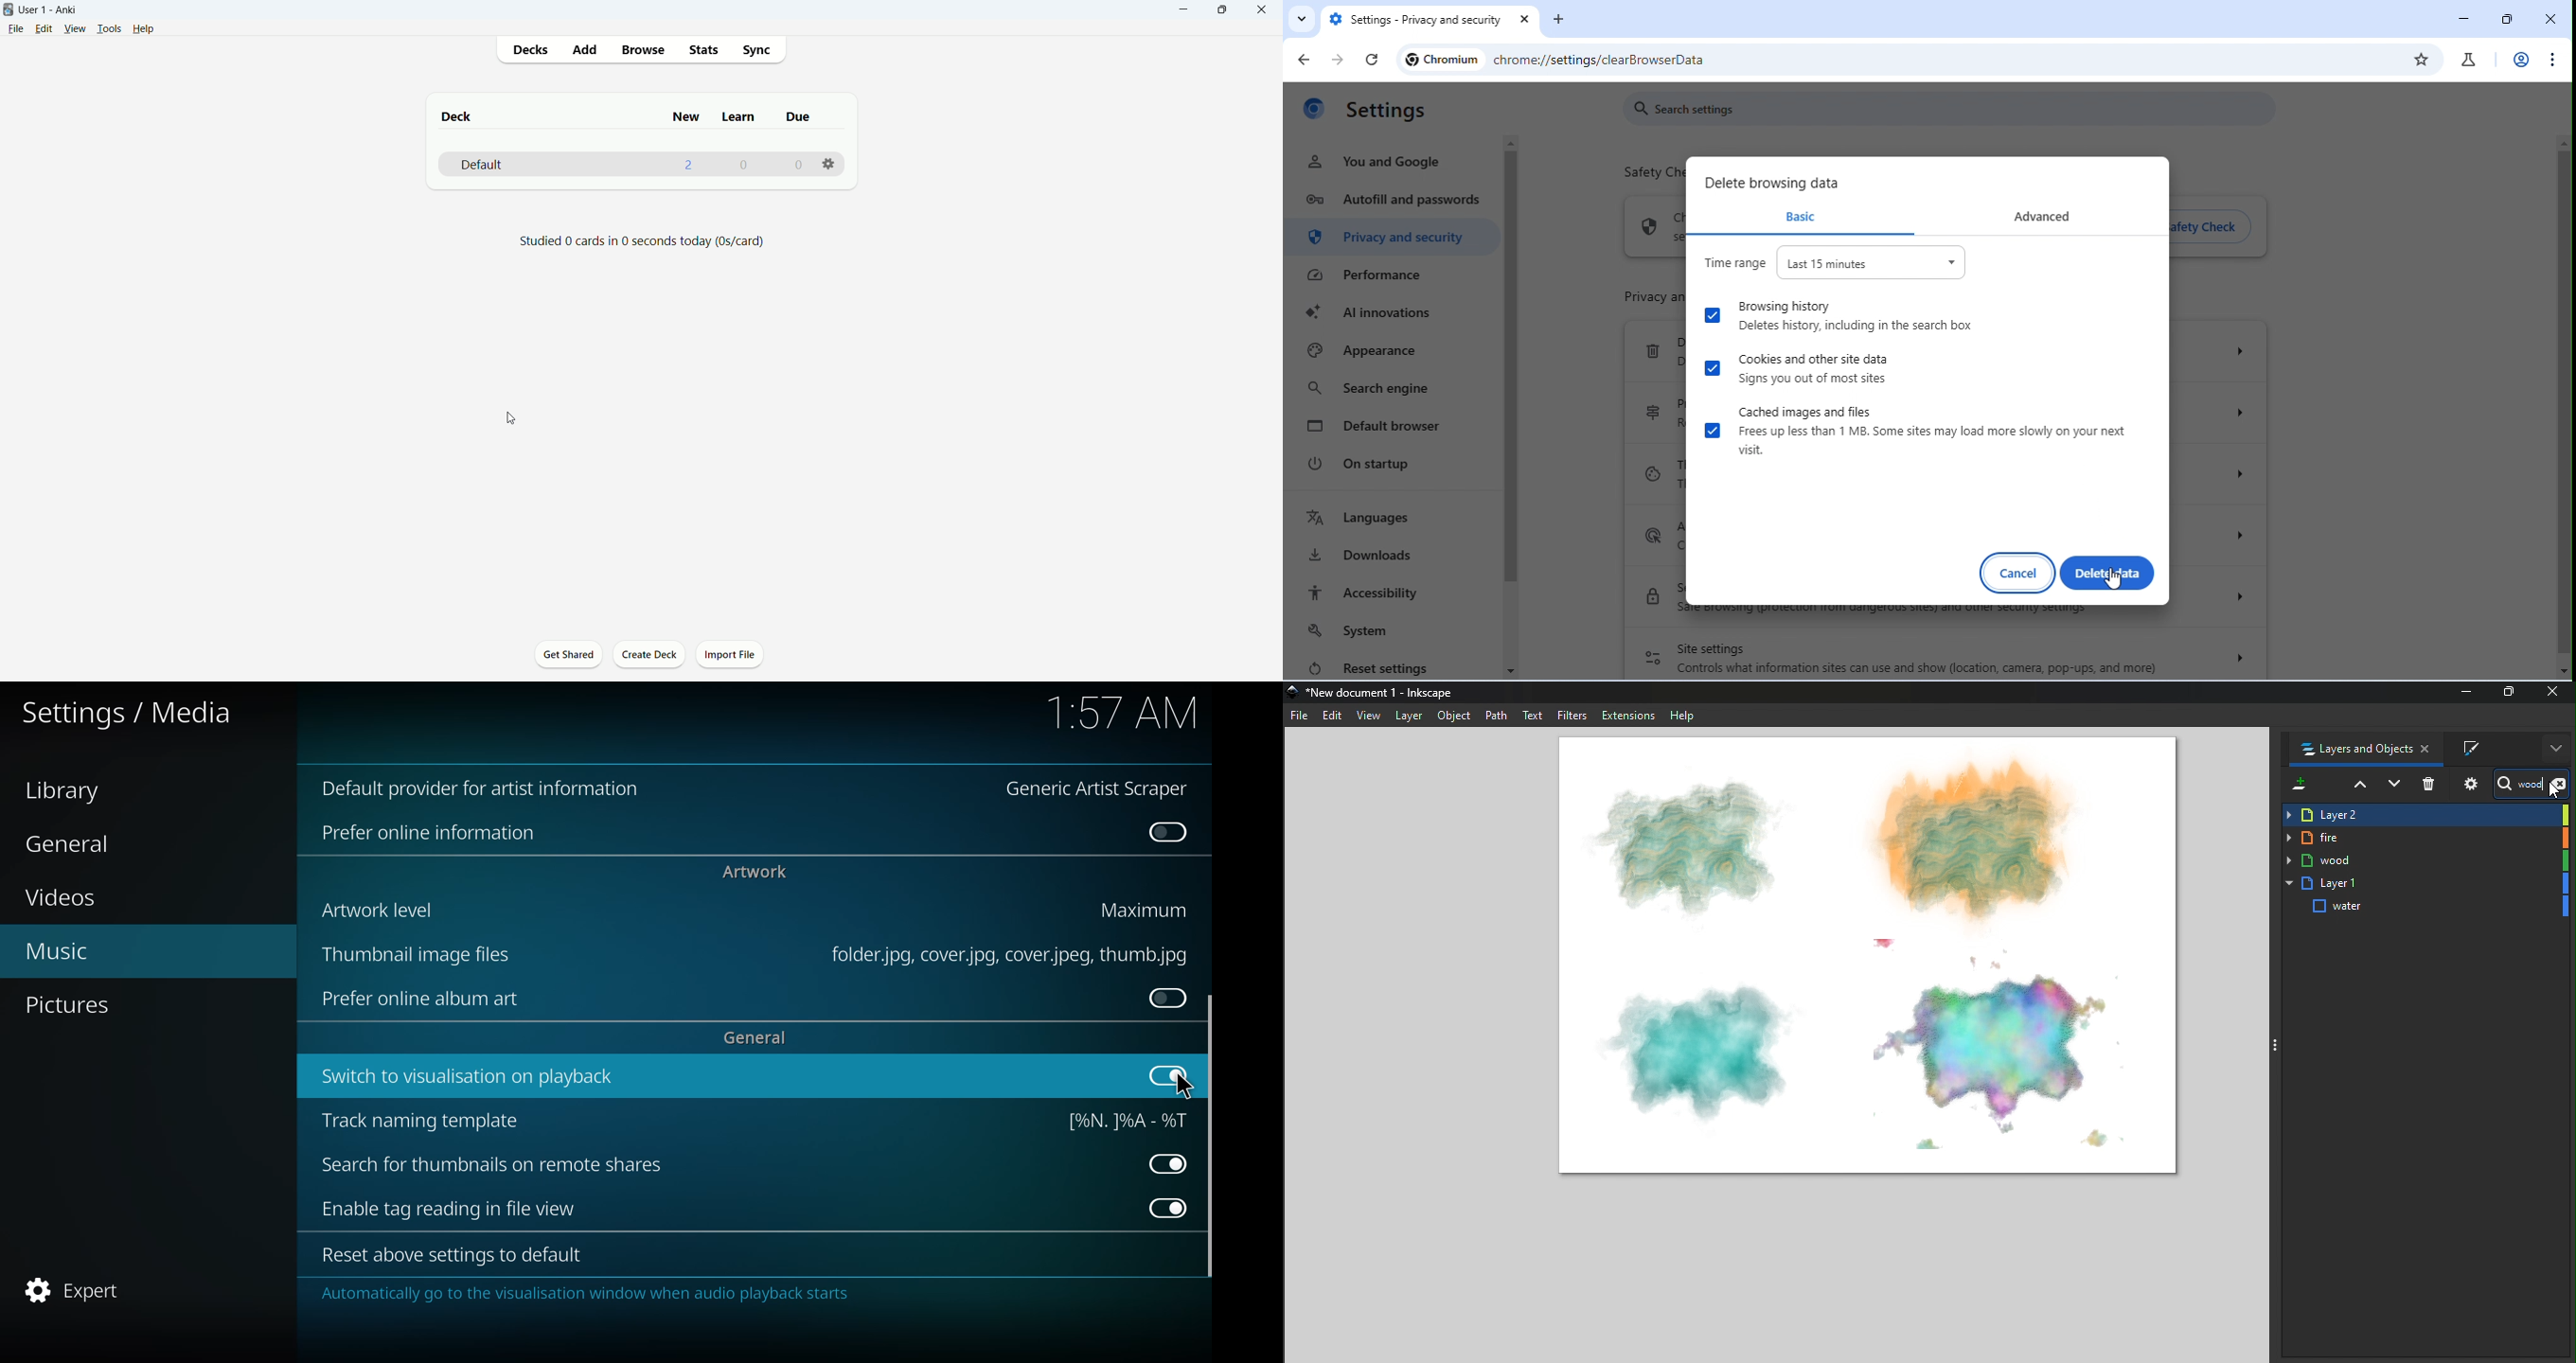  What do you see at coordinates (644, 49) in the screenshot?
I see `browse` at bounding box center [644, 49].